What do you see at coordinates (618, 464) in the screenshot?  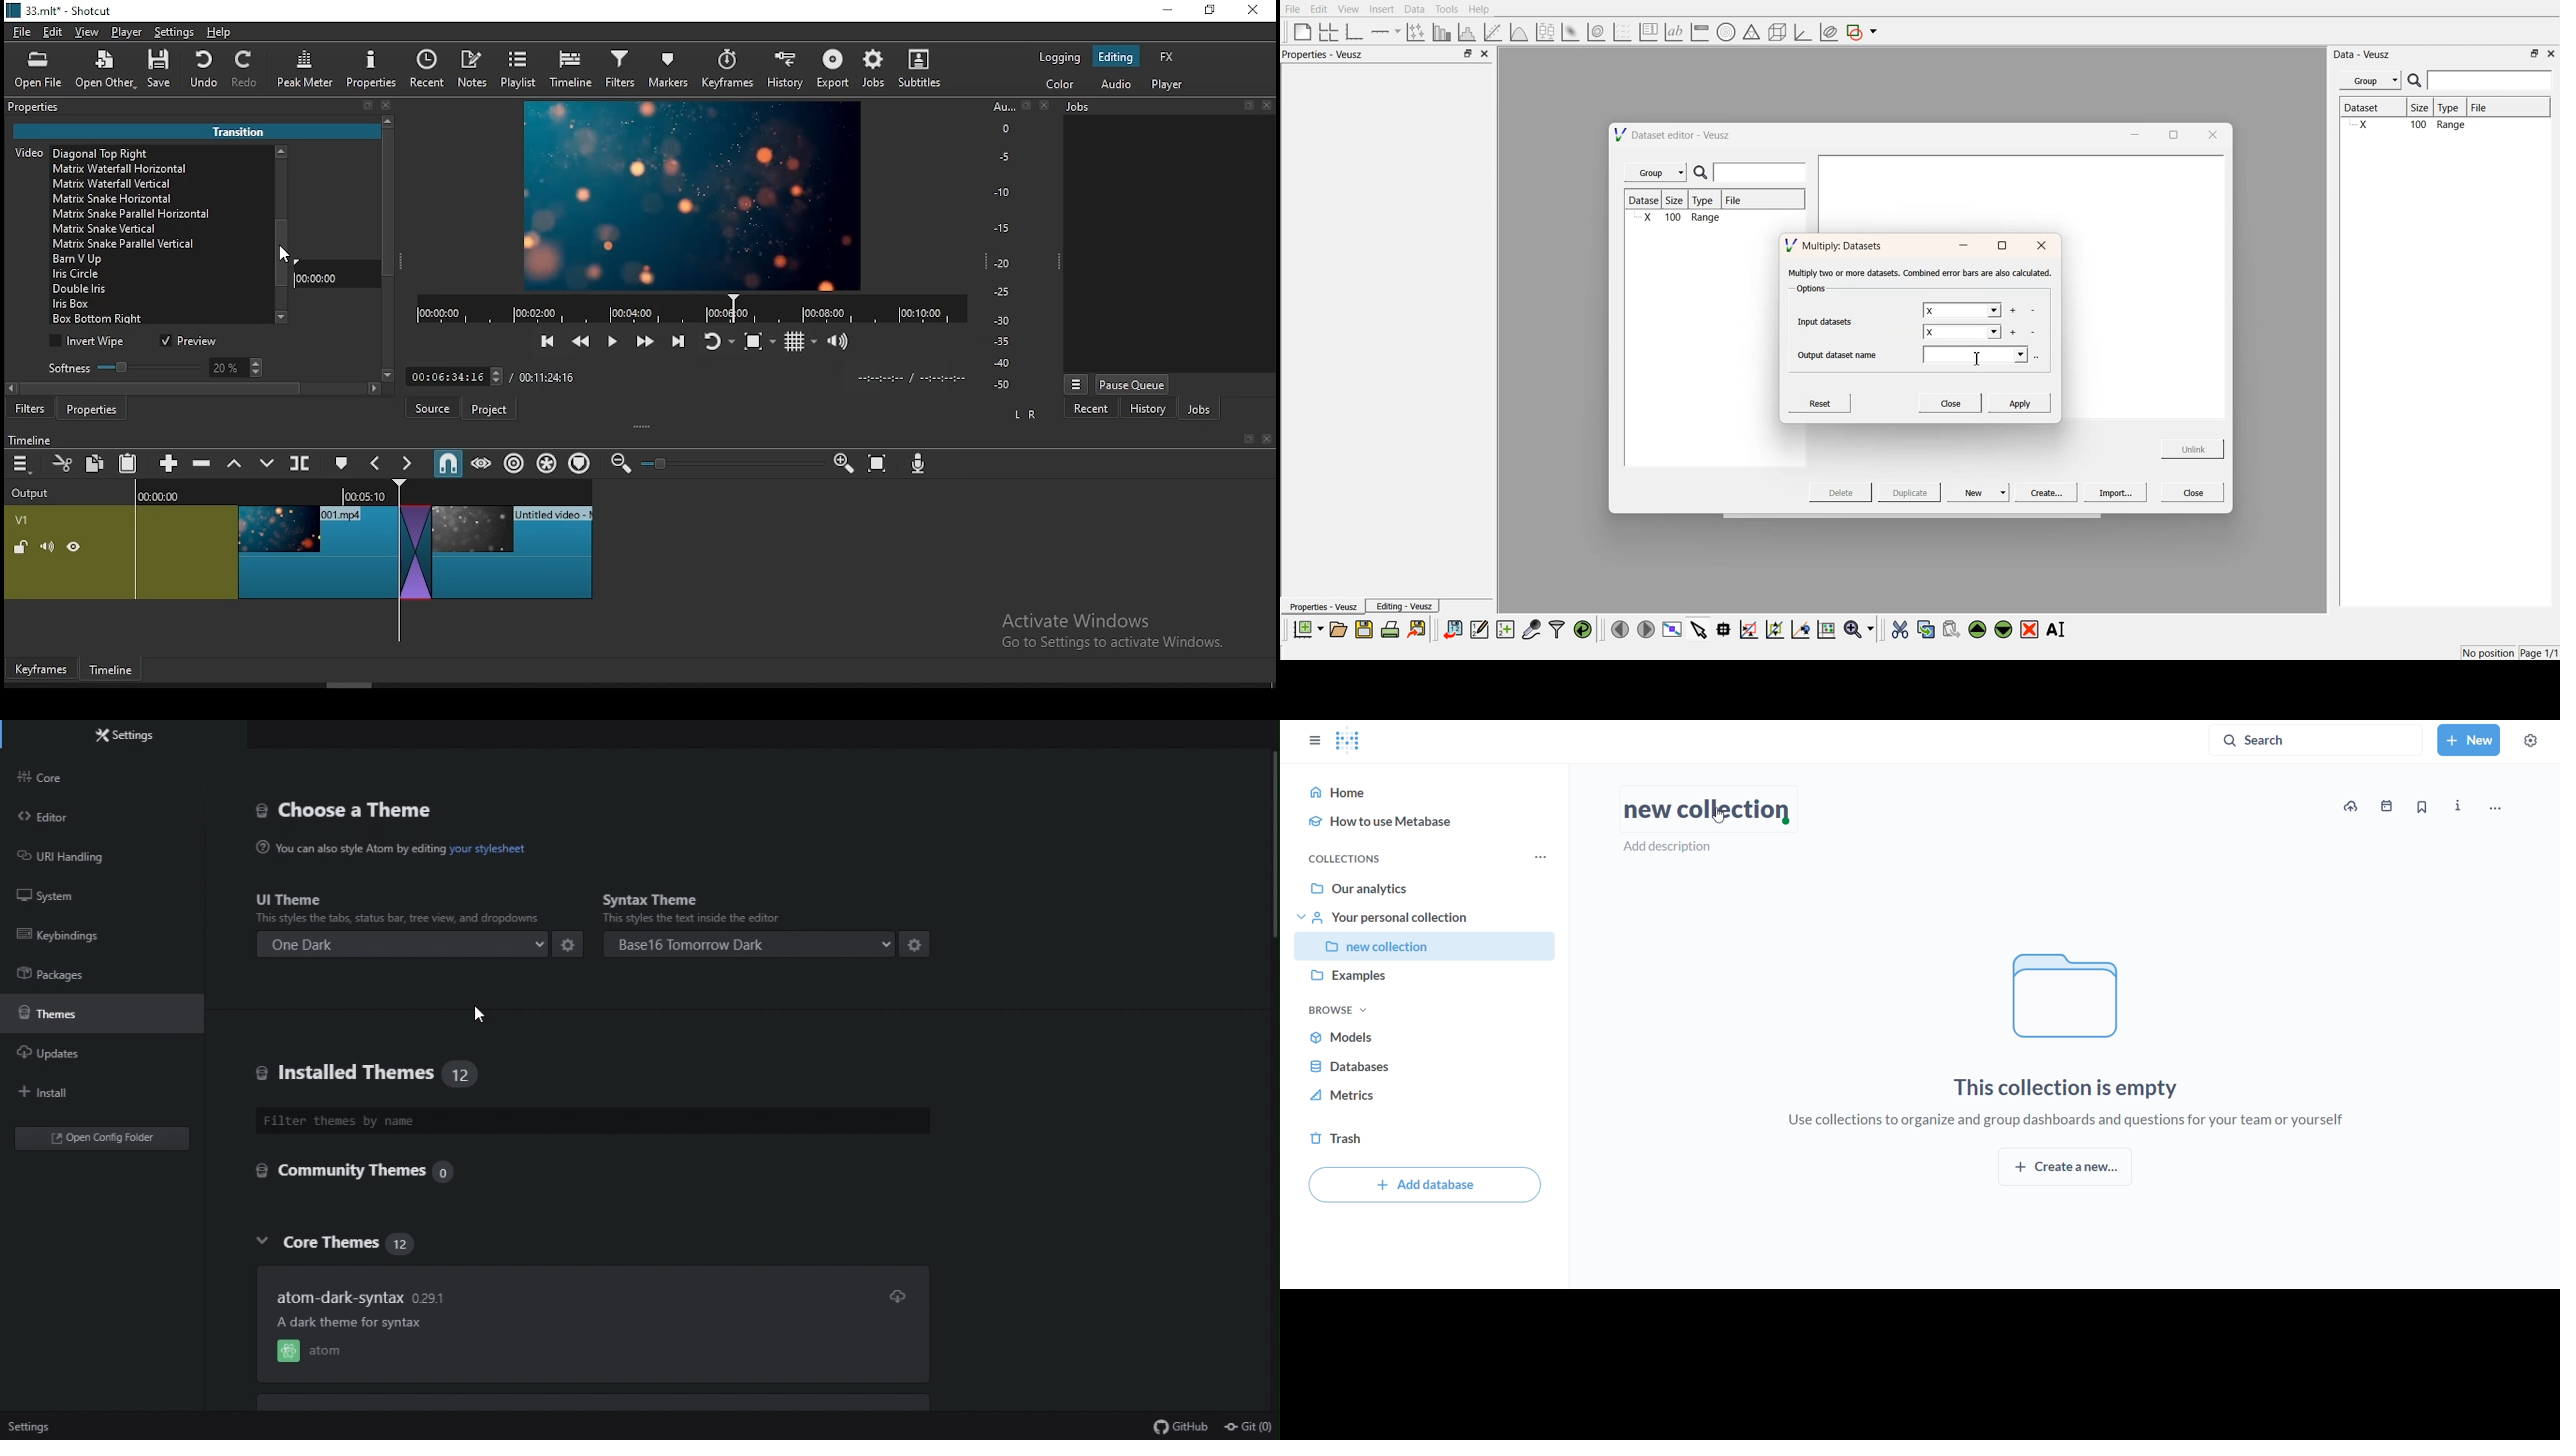 I see `zoom timeline out` at bounding box center [618, 464].